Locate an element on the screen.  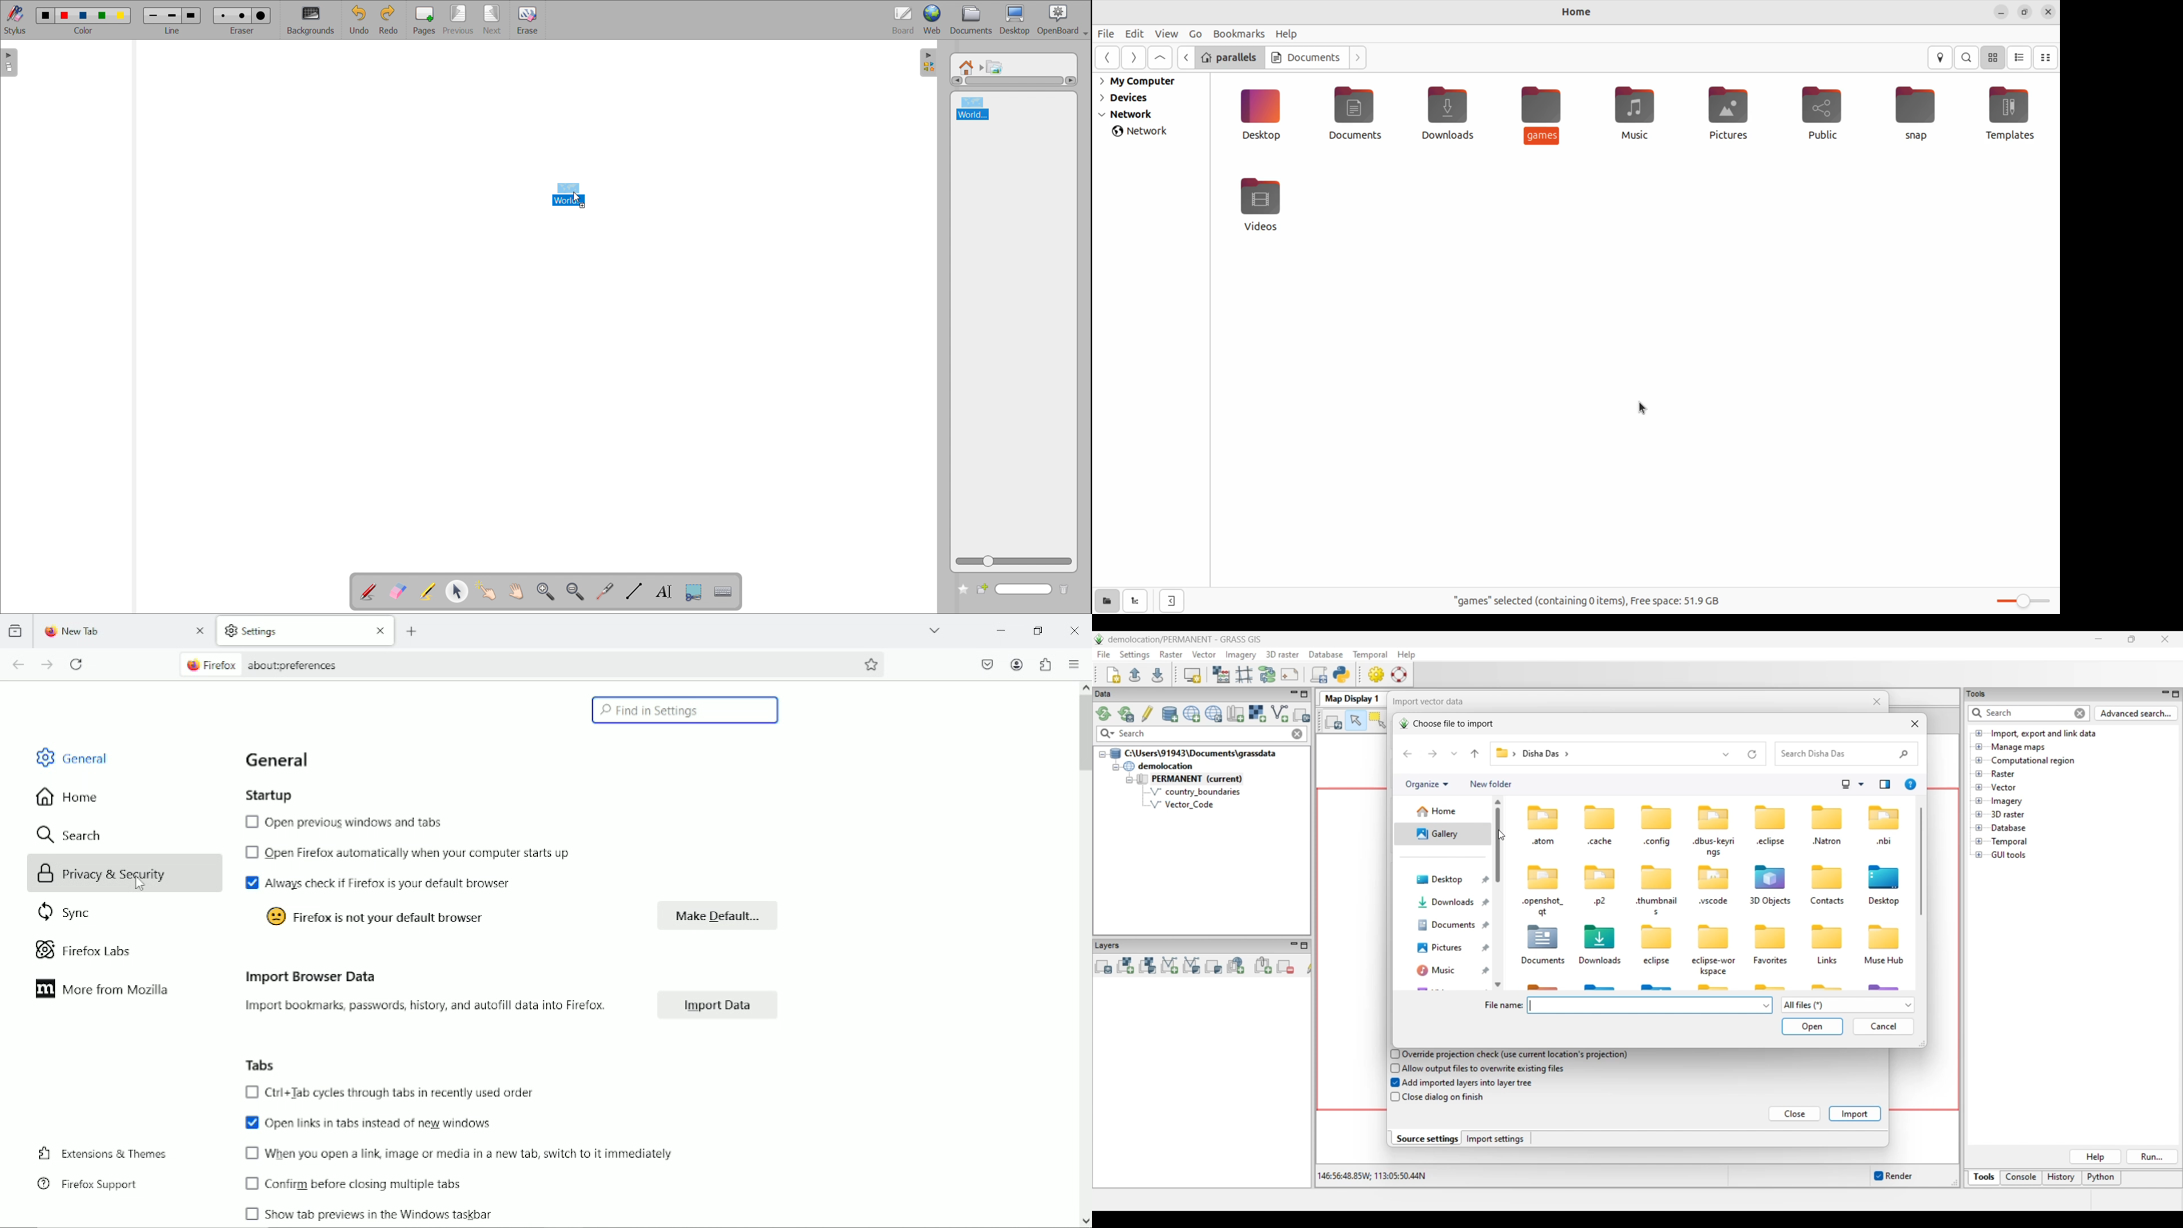
open previous windows and tabs is located at coordinates (369, 823).